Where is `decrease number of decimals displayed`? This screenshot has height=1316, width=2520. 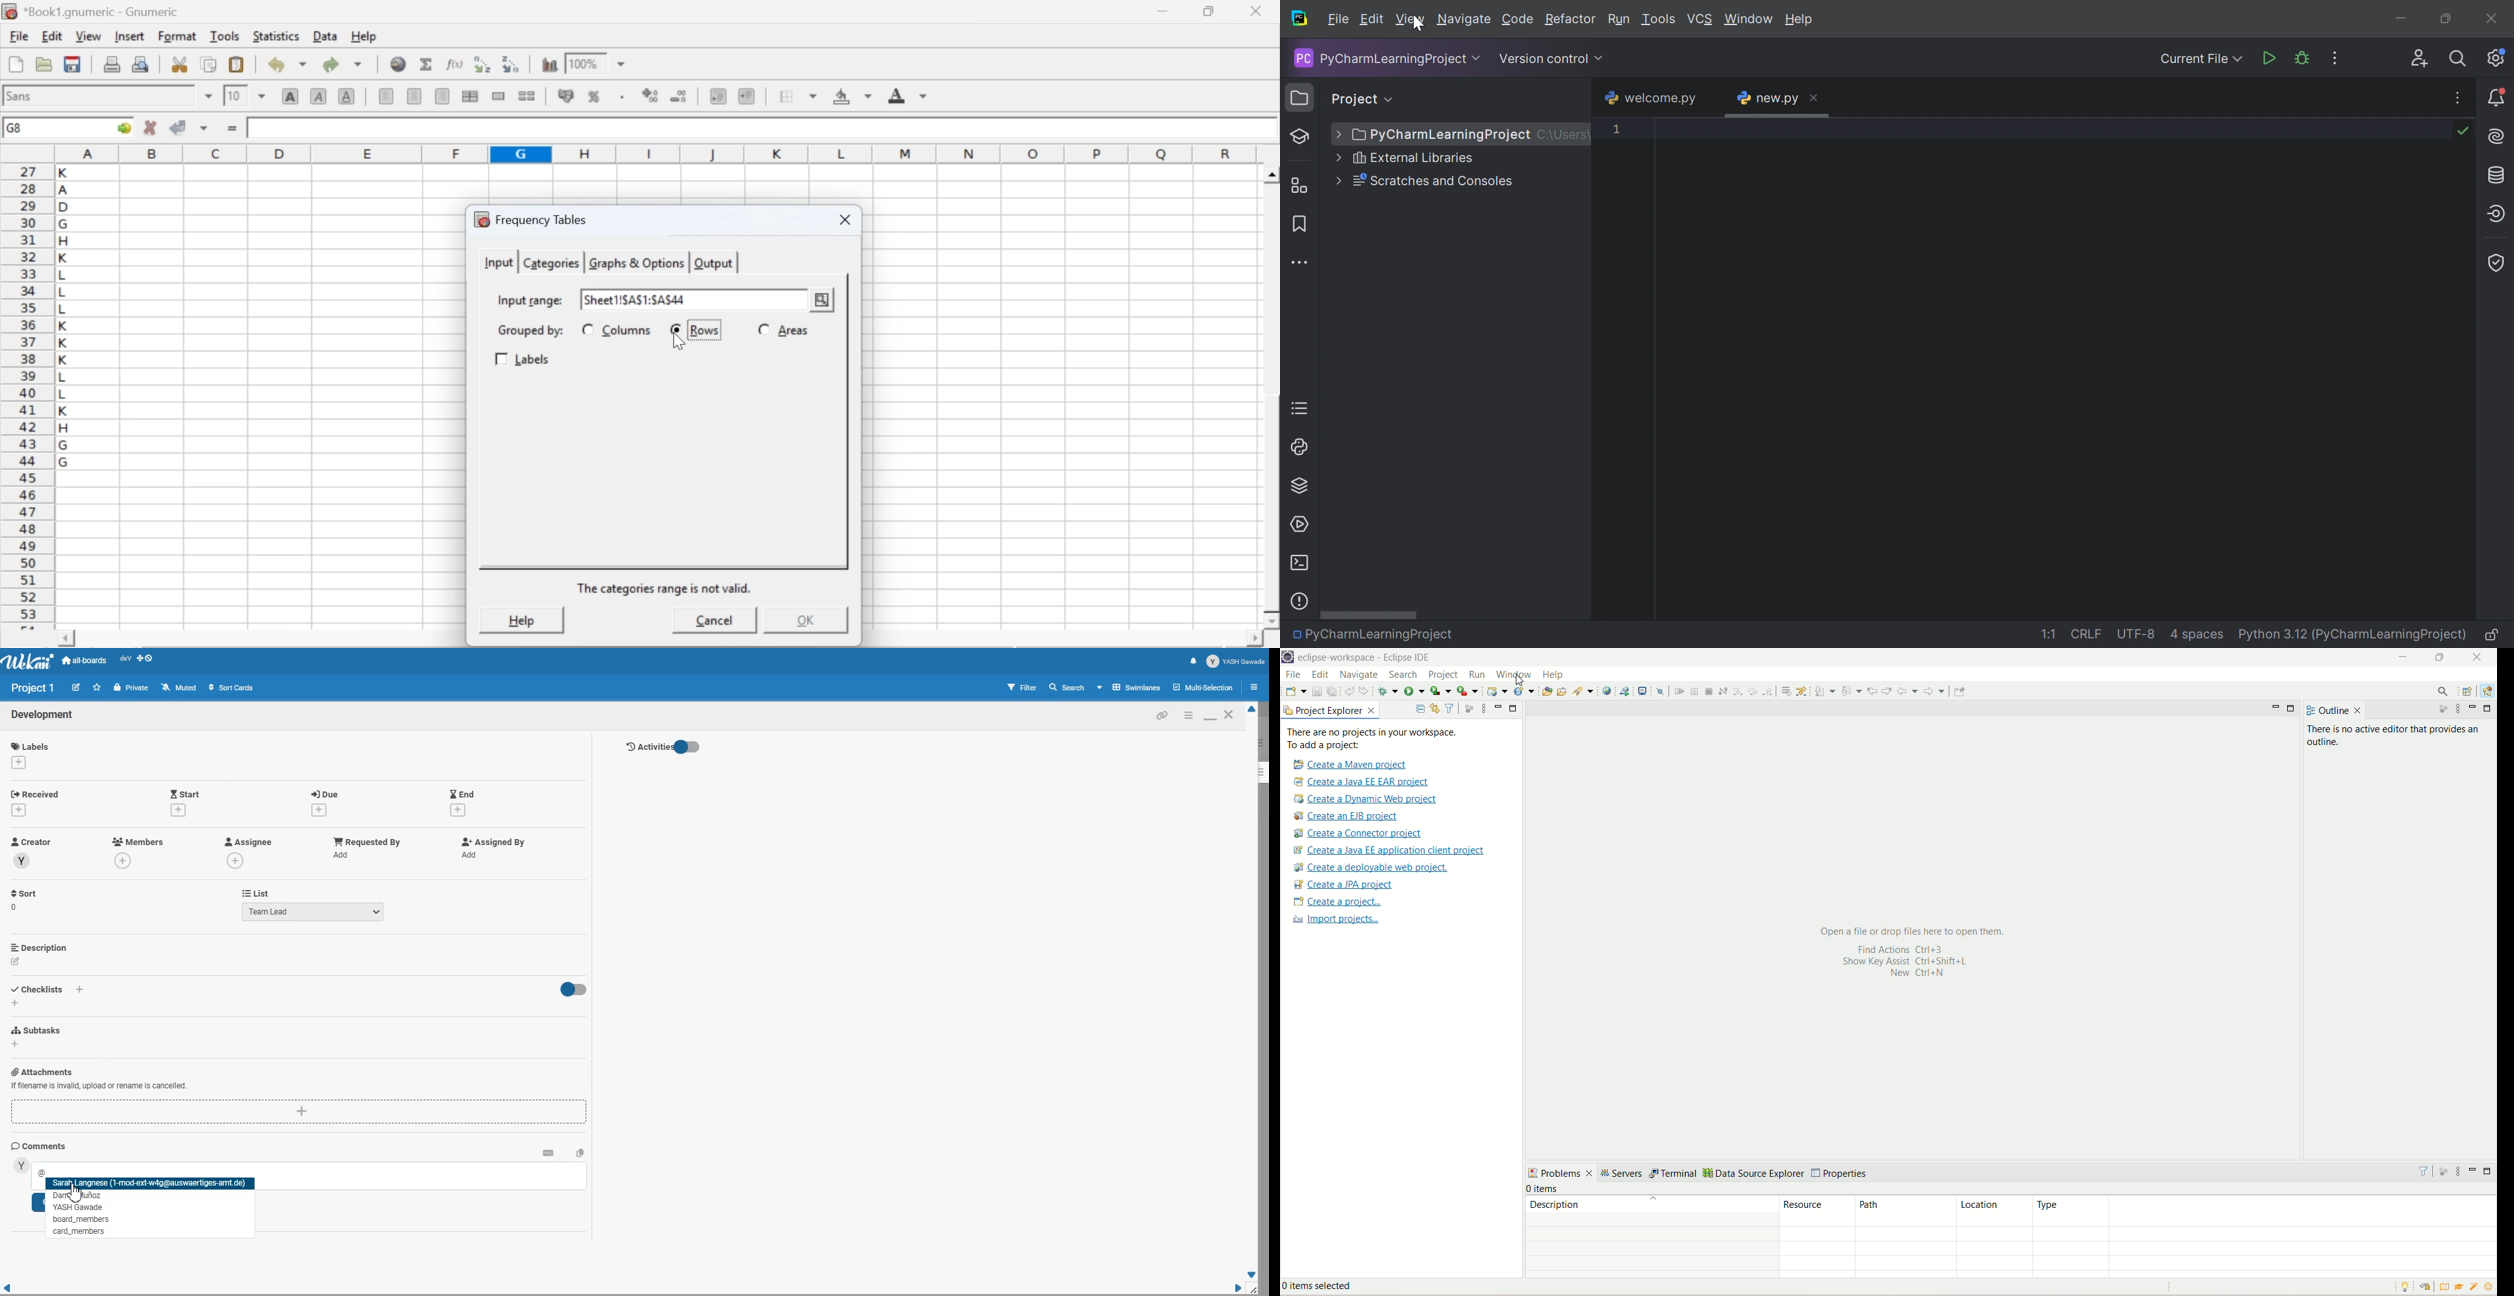
decrease number of decimals displayed is located at coordinates (650, 96).